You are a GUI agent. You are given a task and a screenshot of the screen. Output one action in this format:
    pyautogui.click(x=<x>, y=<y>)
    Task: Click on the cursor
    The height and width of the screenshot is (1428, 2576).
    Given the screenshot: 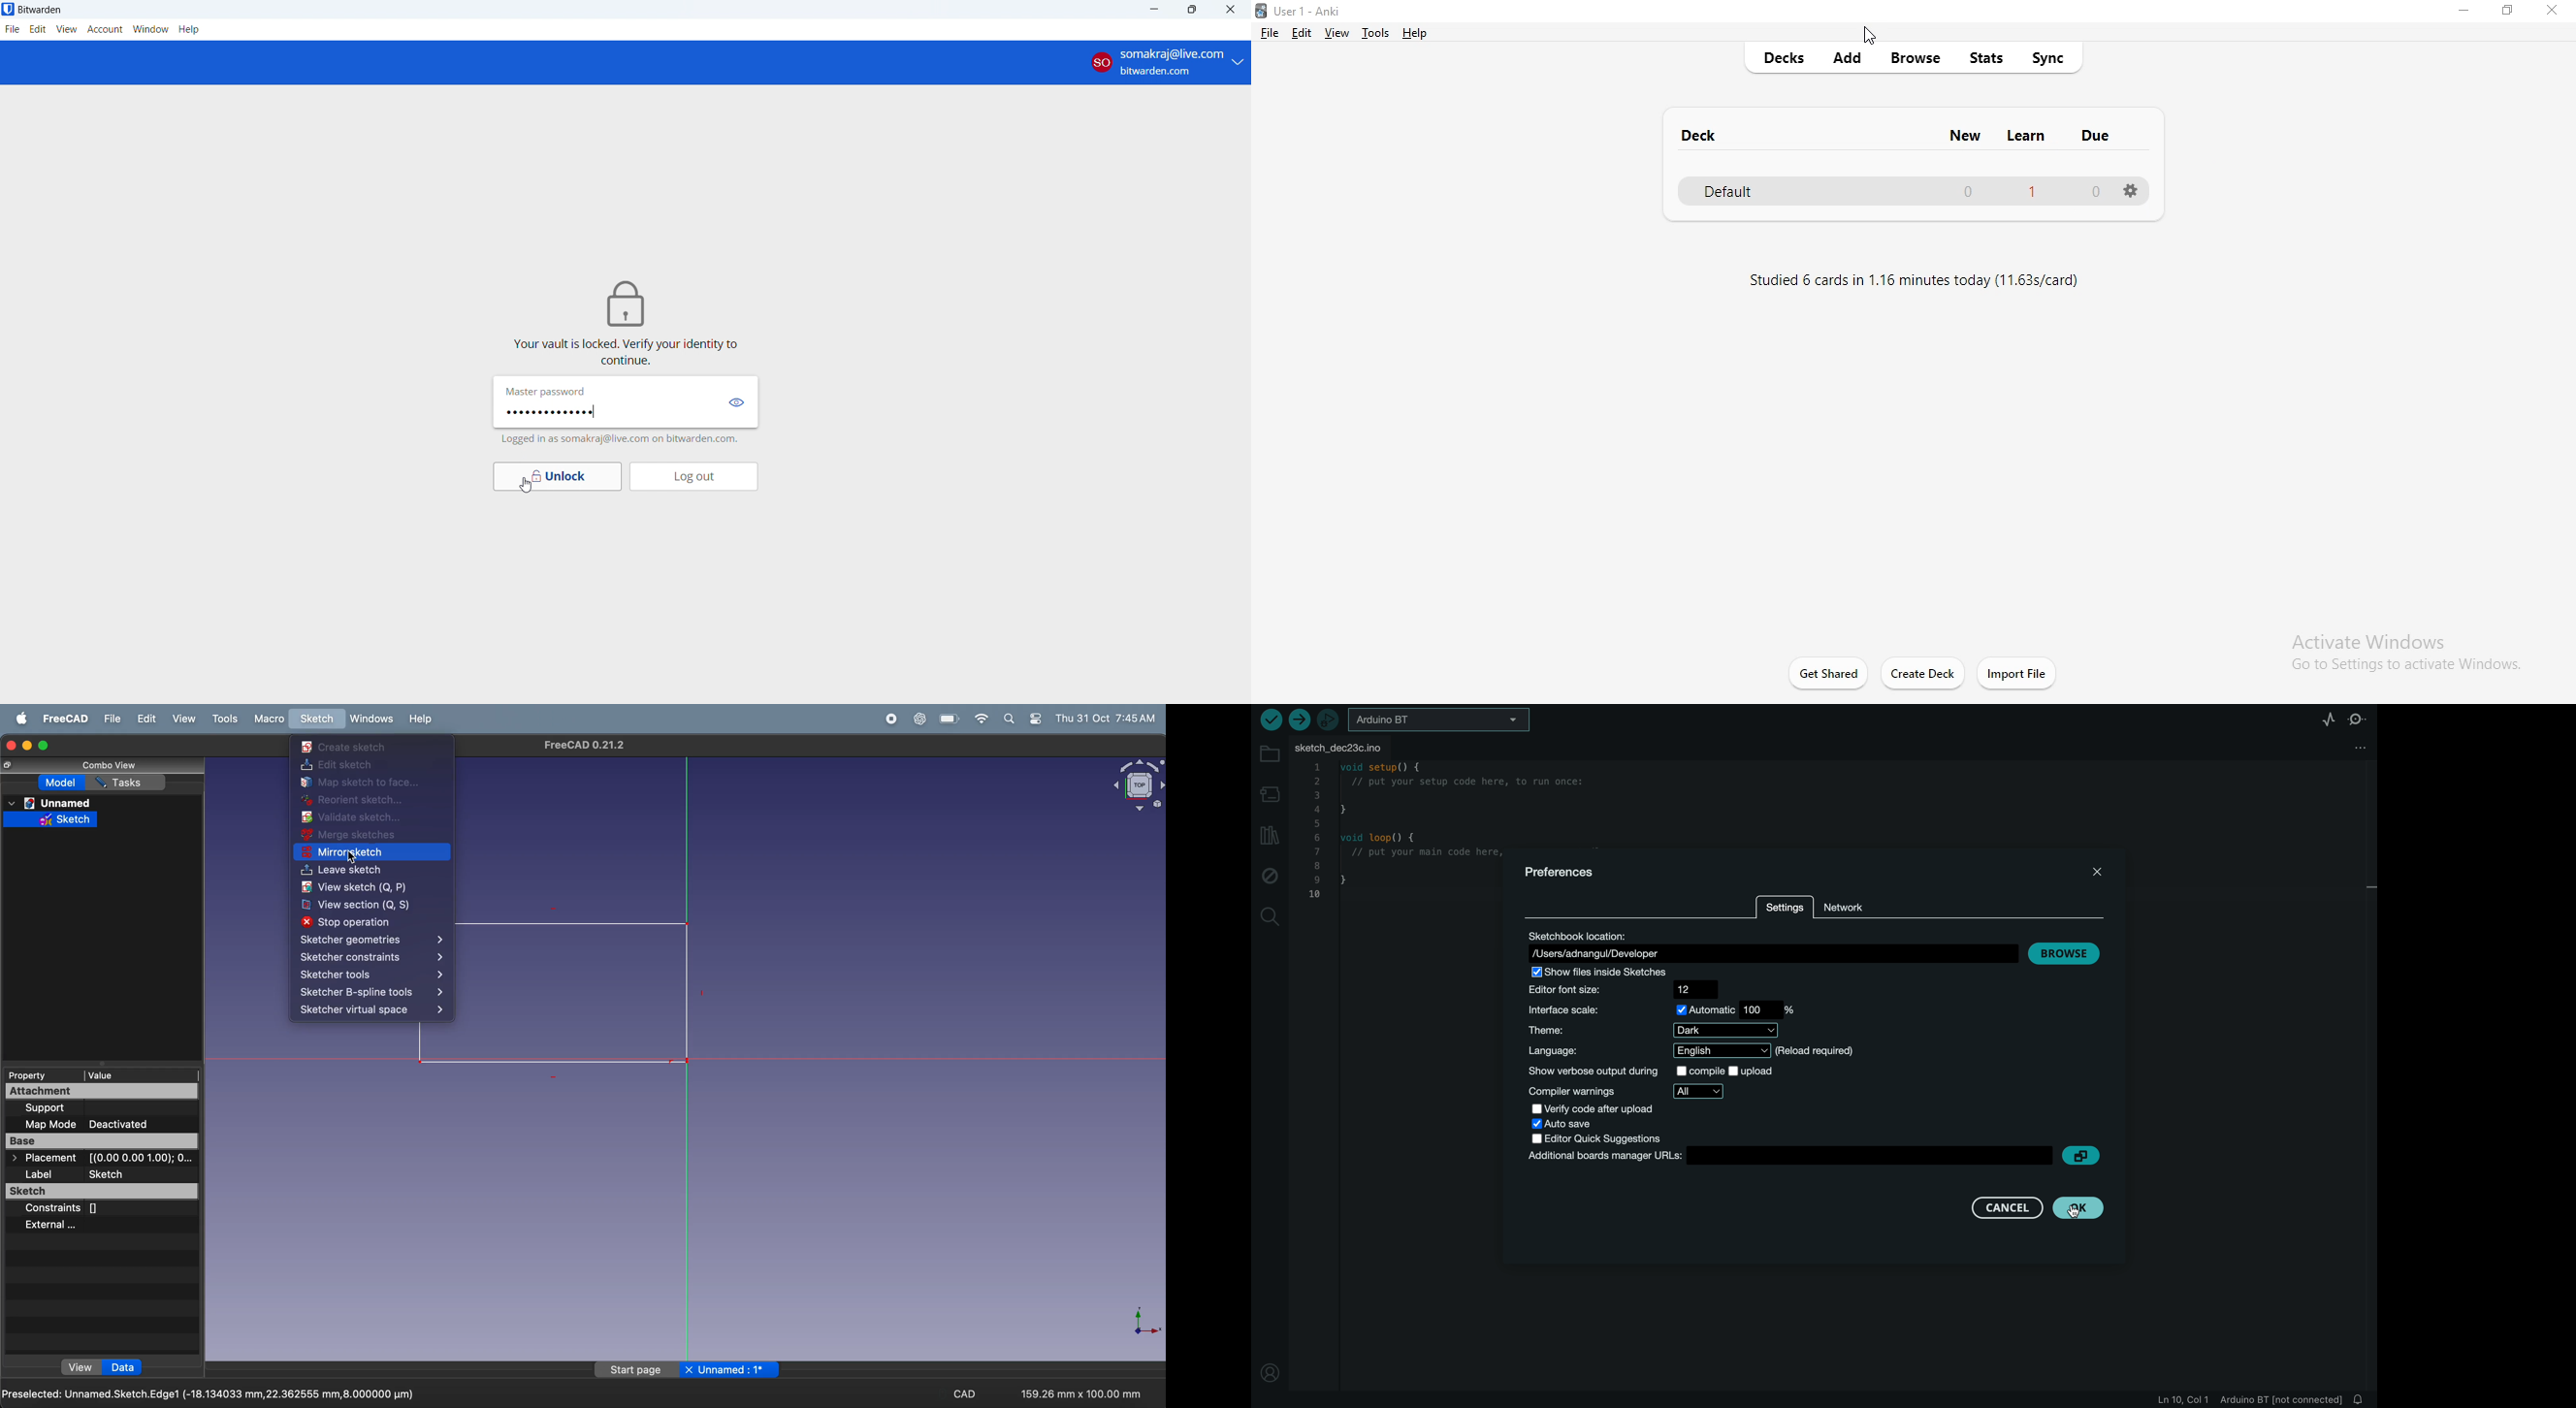 What is the action you would take?
    pyautogui.click(x=526, y=488)
    